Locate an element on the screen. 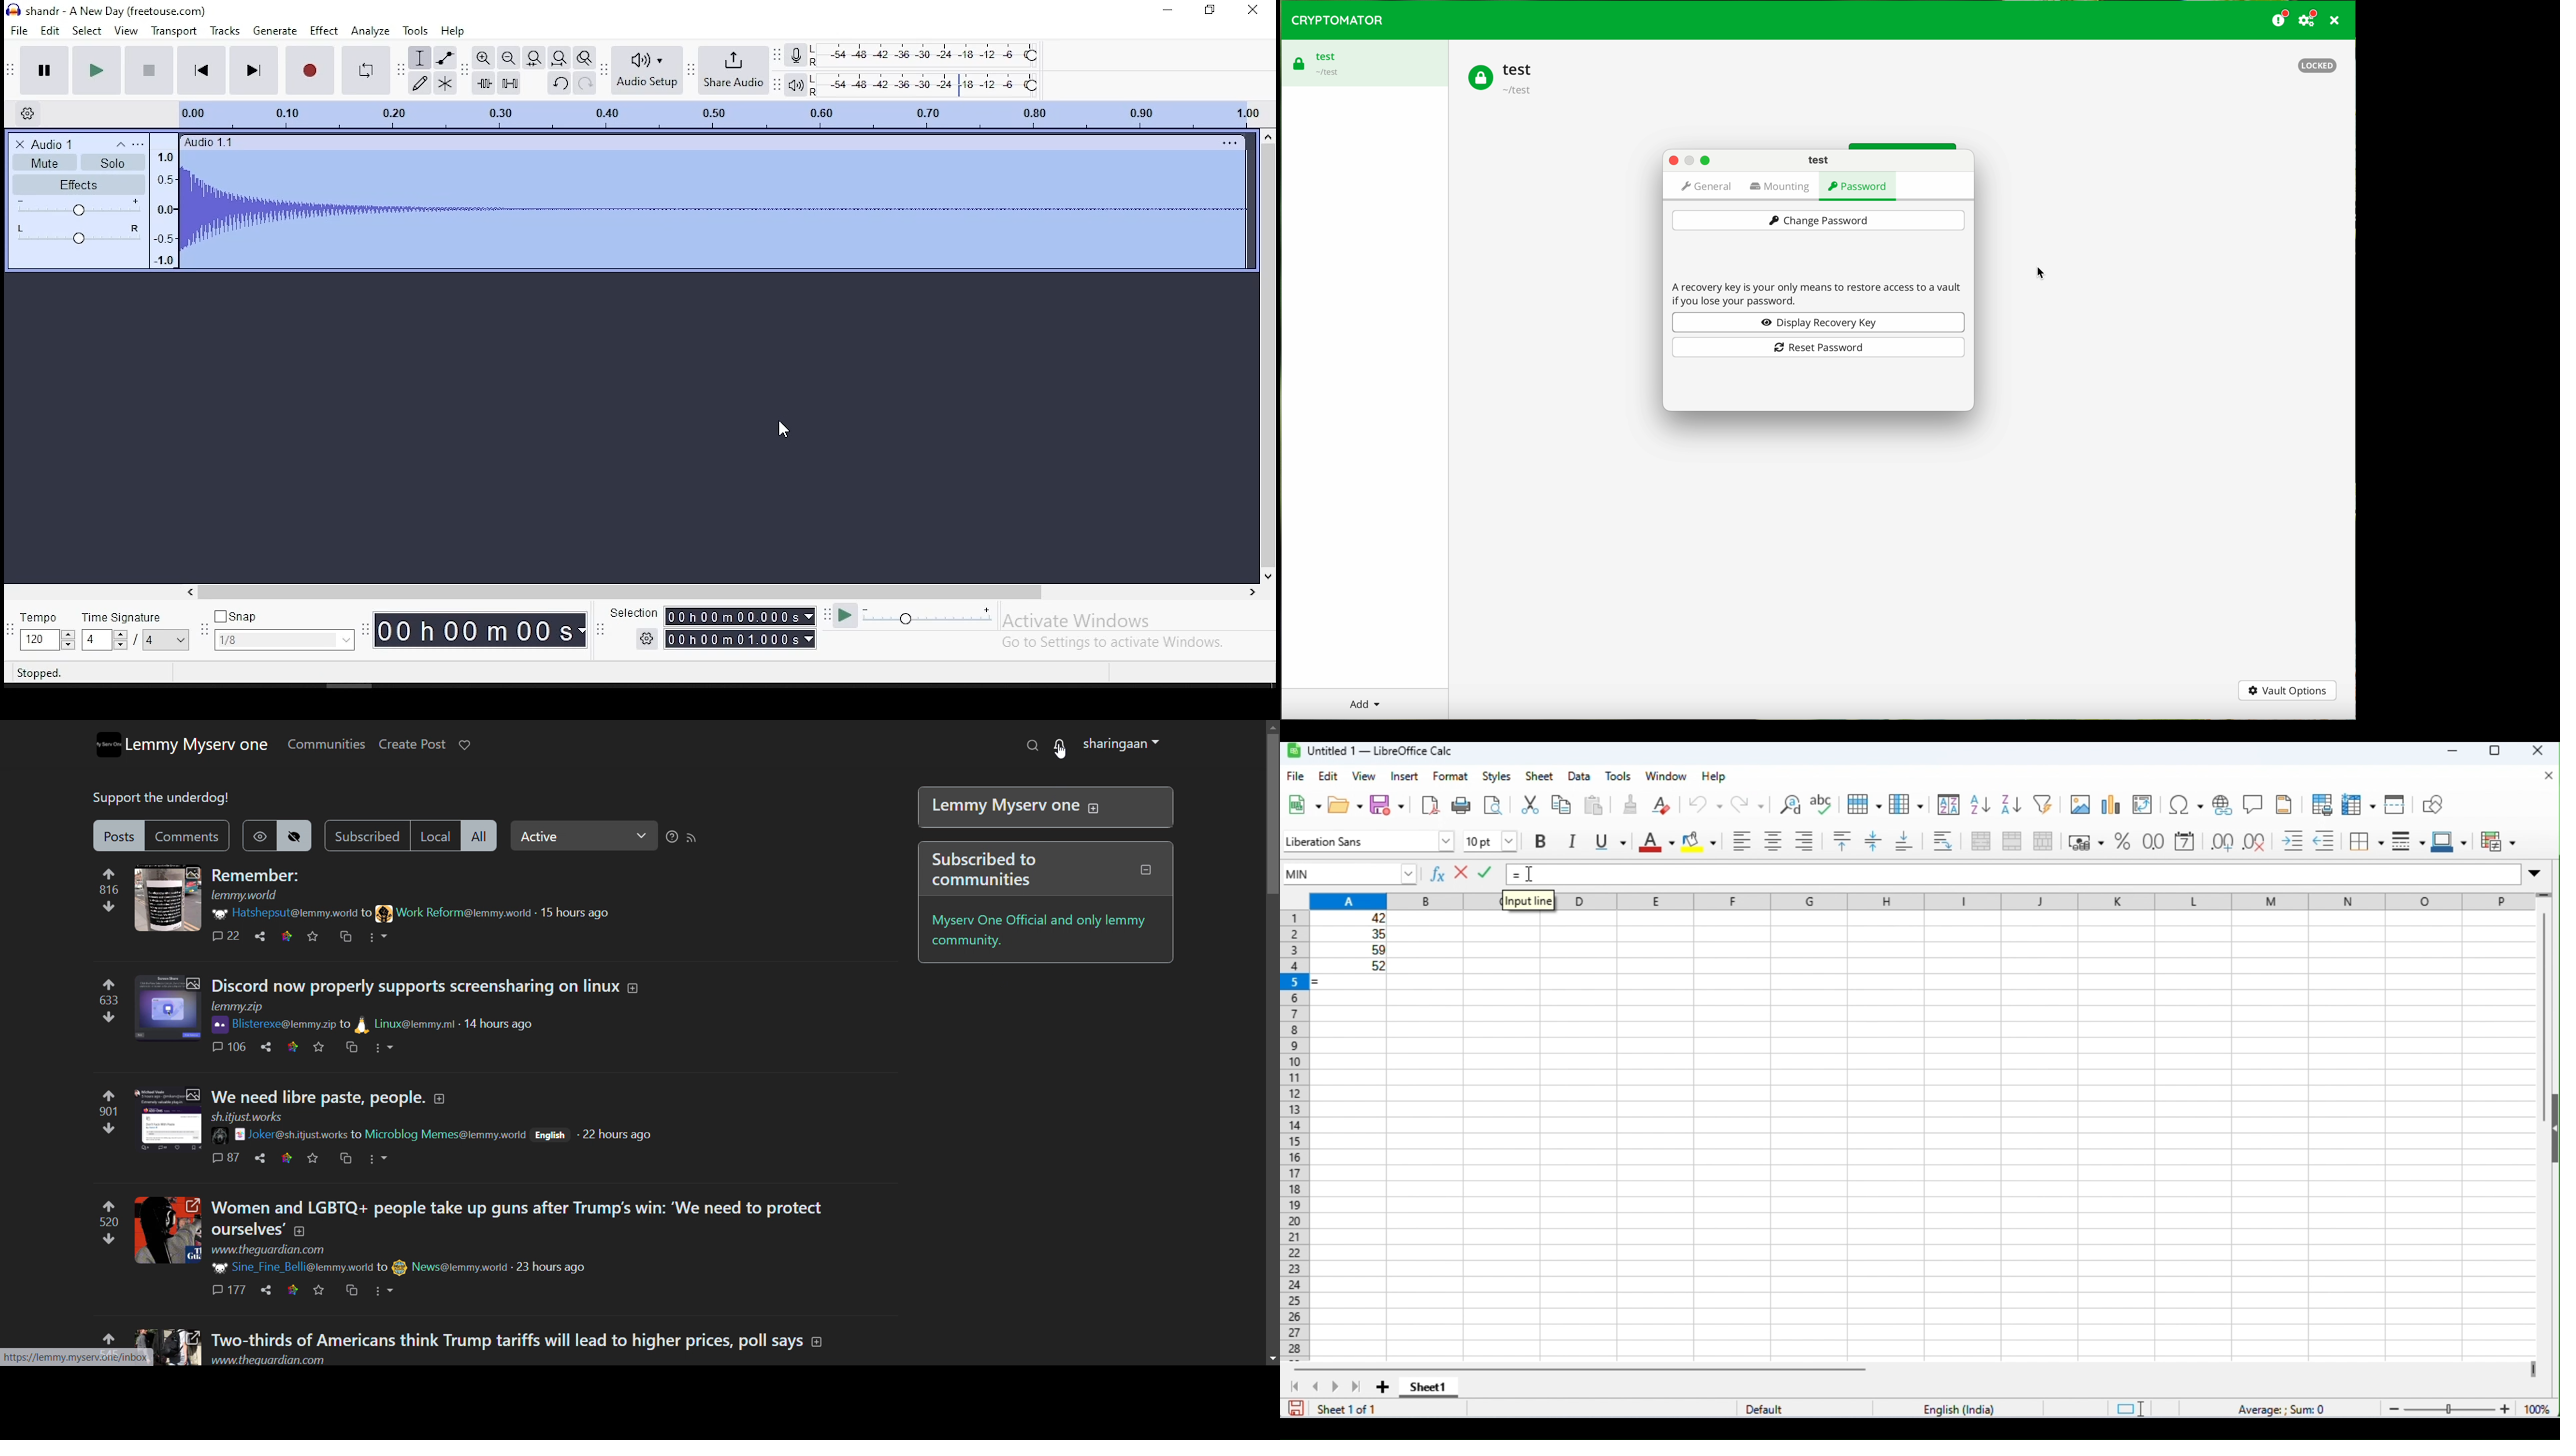 This screenshot has height=1456, width=2576. Support the underdog! is located at coordinates (162, 799).